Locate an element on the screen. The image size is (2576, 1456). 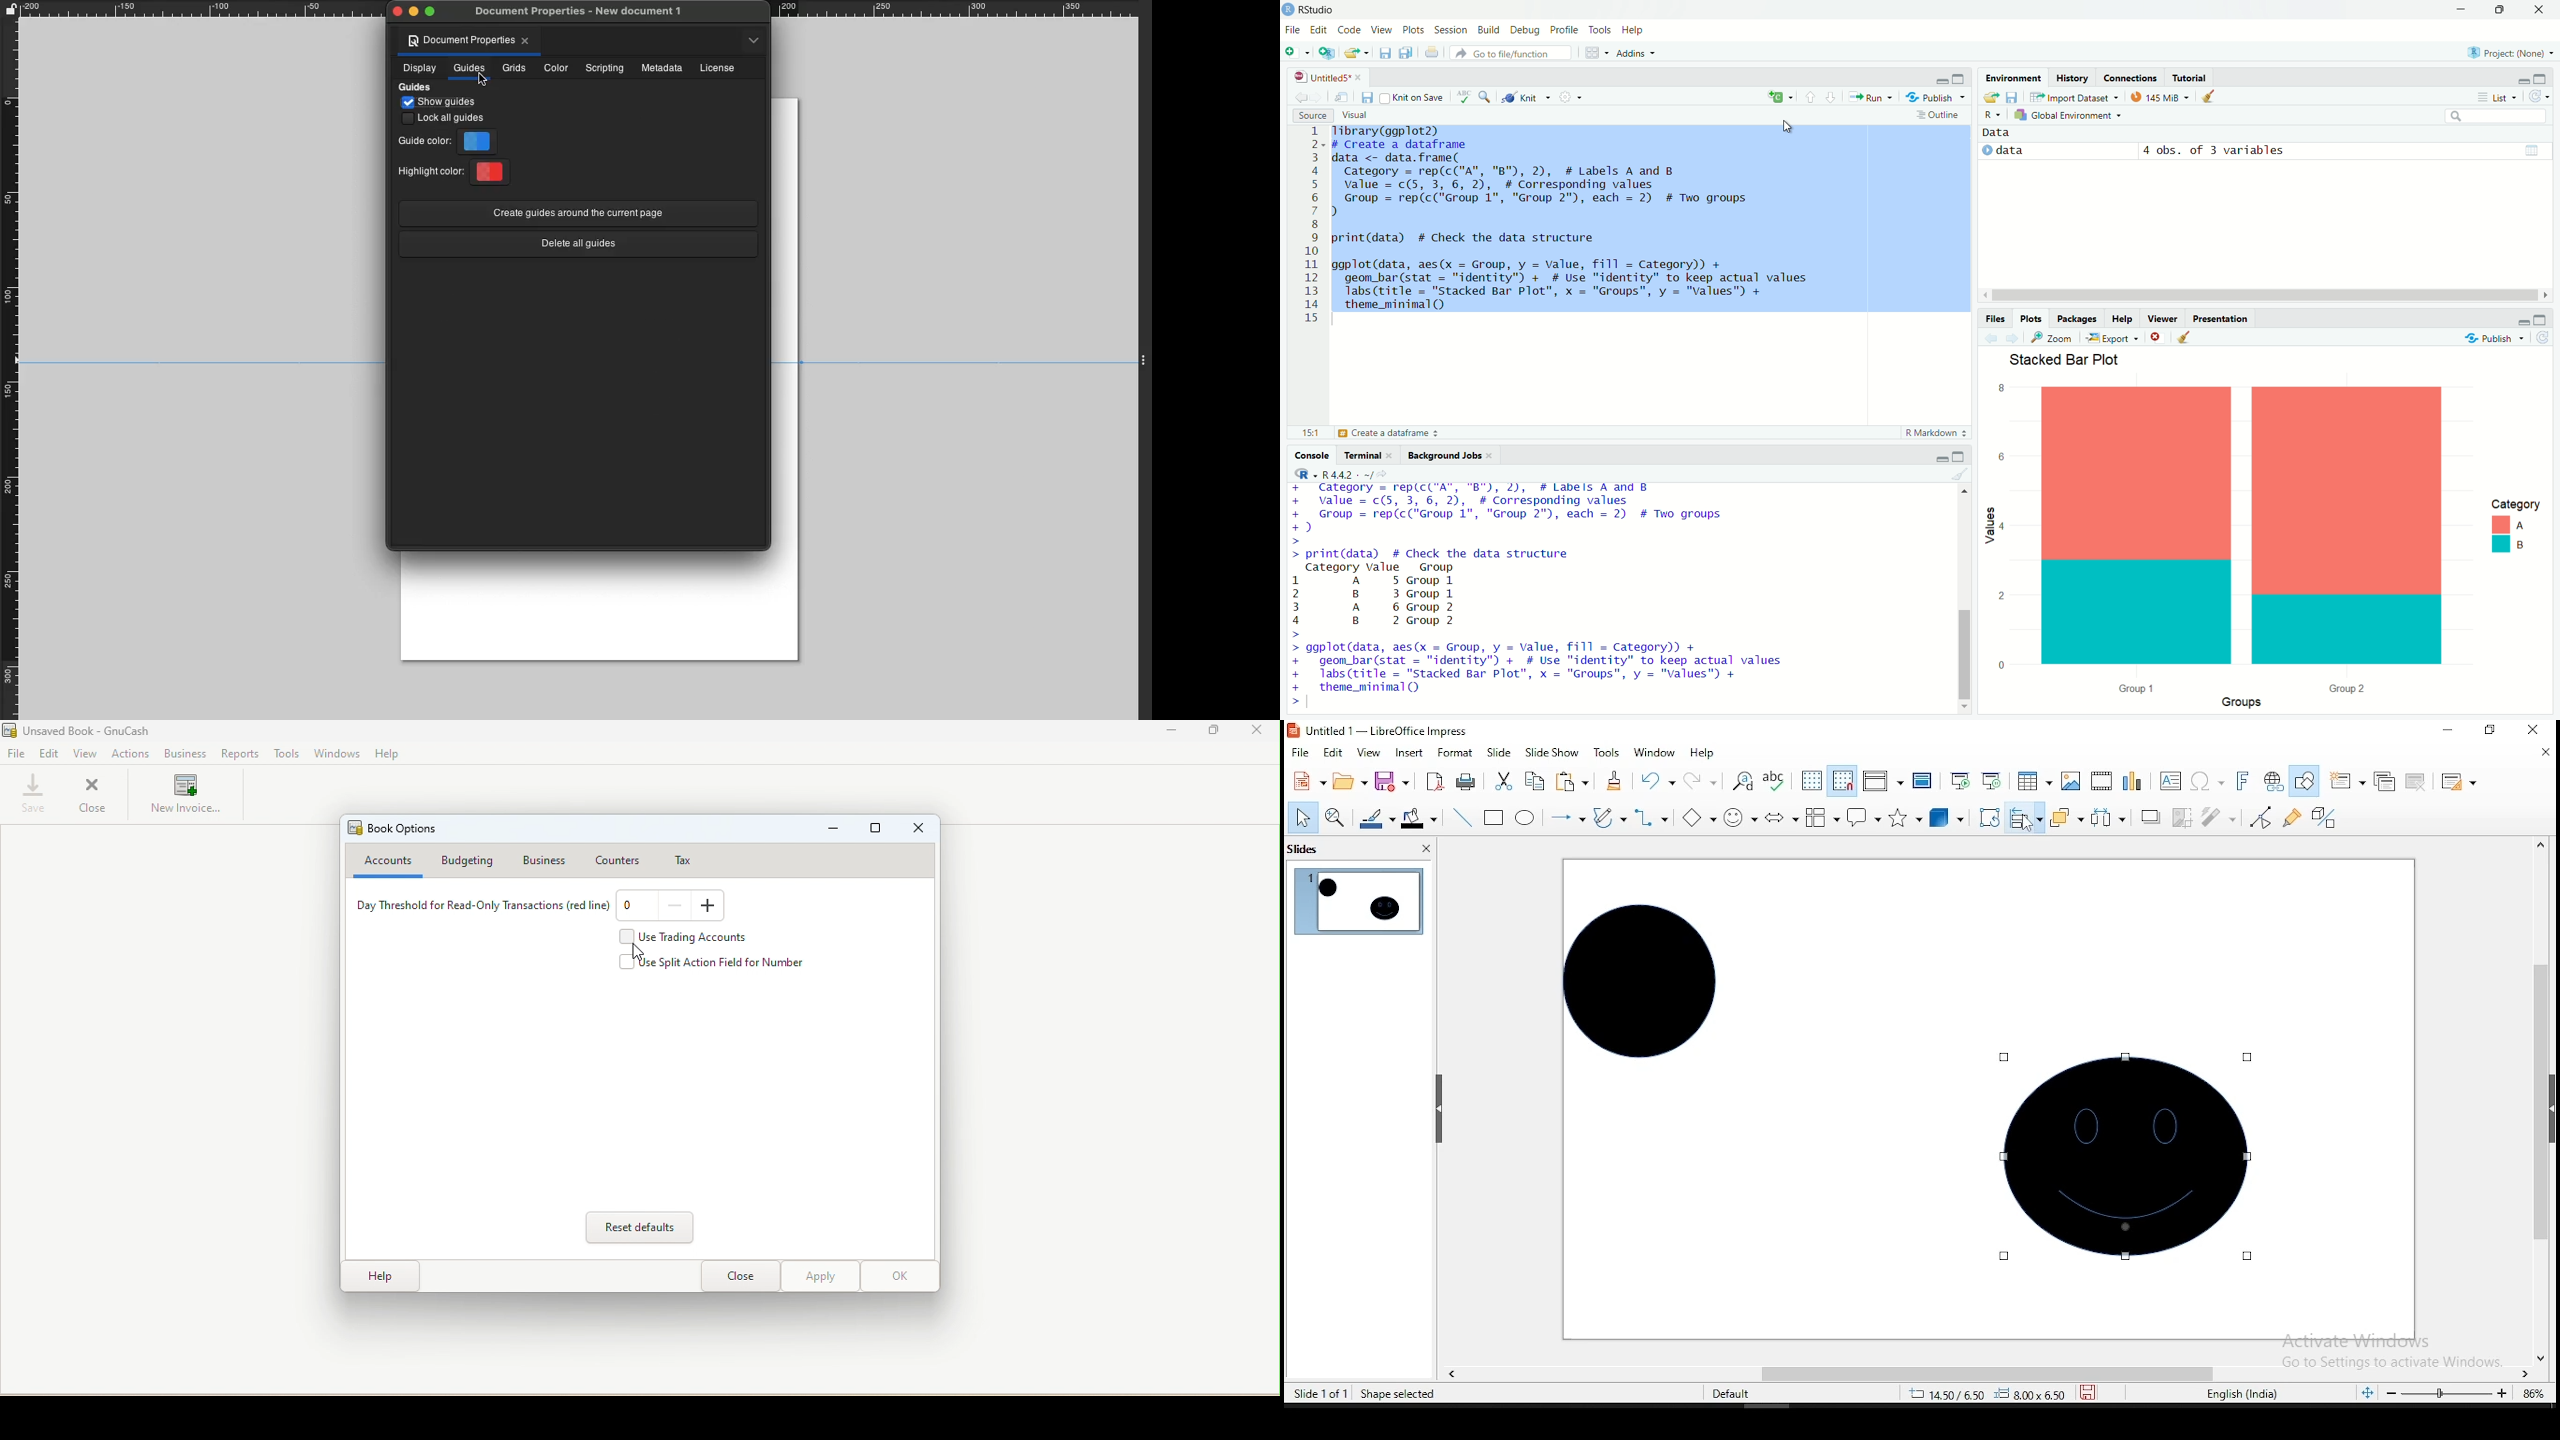
snap to grid is located at coordinates (1841, 781).